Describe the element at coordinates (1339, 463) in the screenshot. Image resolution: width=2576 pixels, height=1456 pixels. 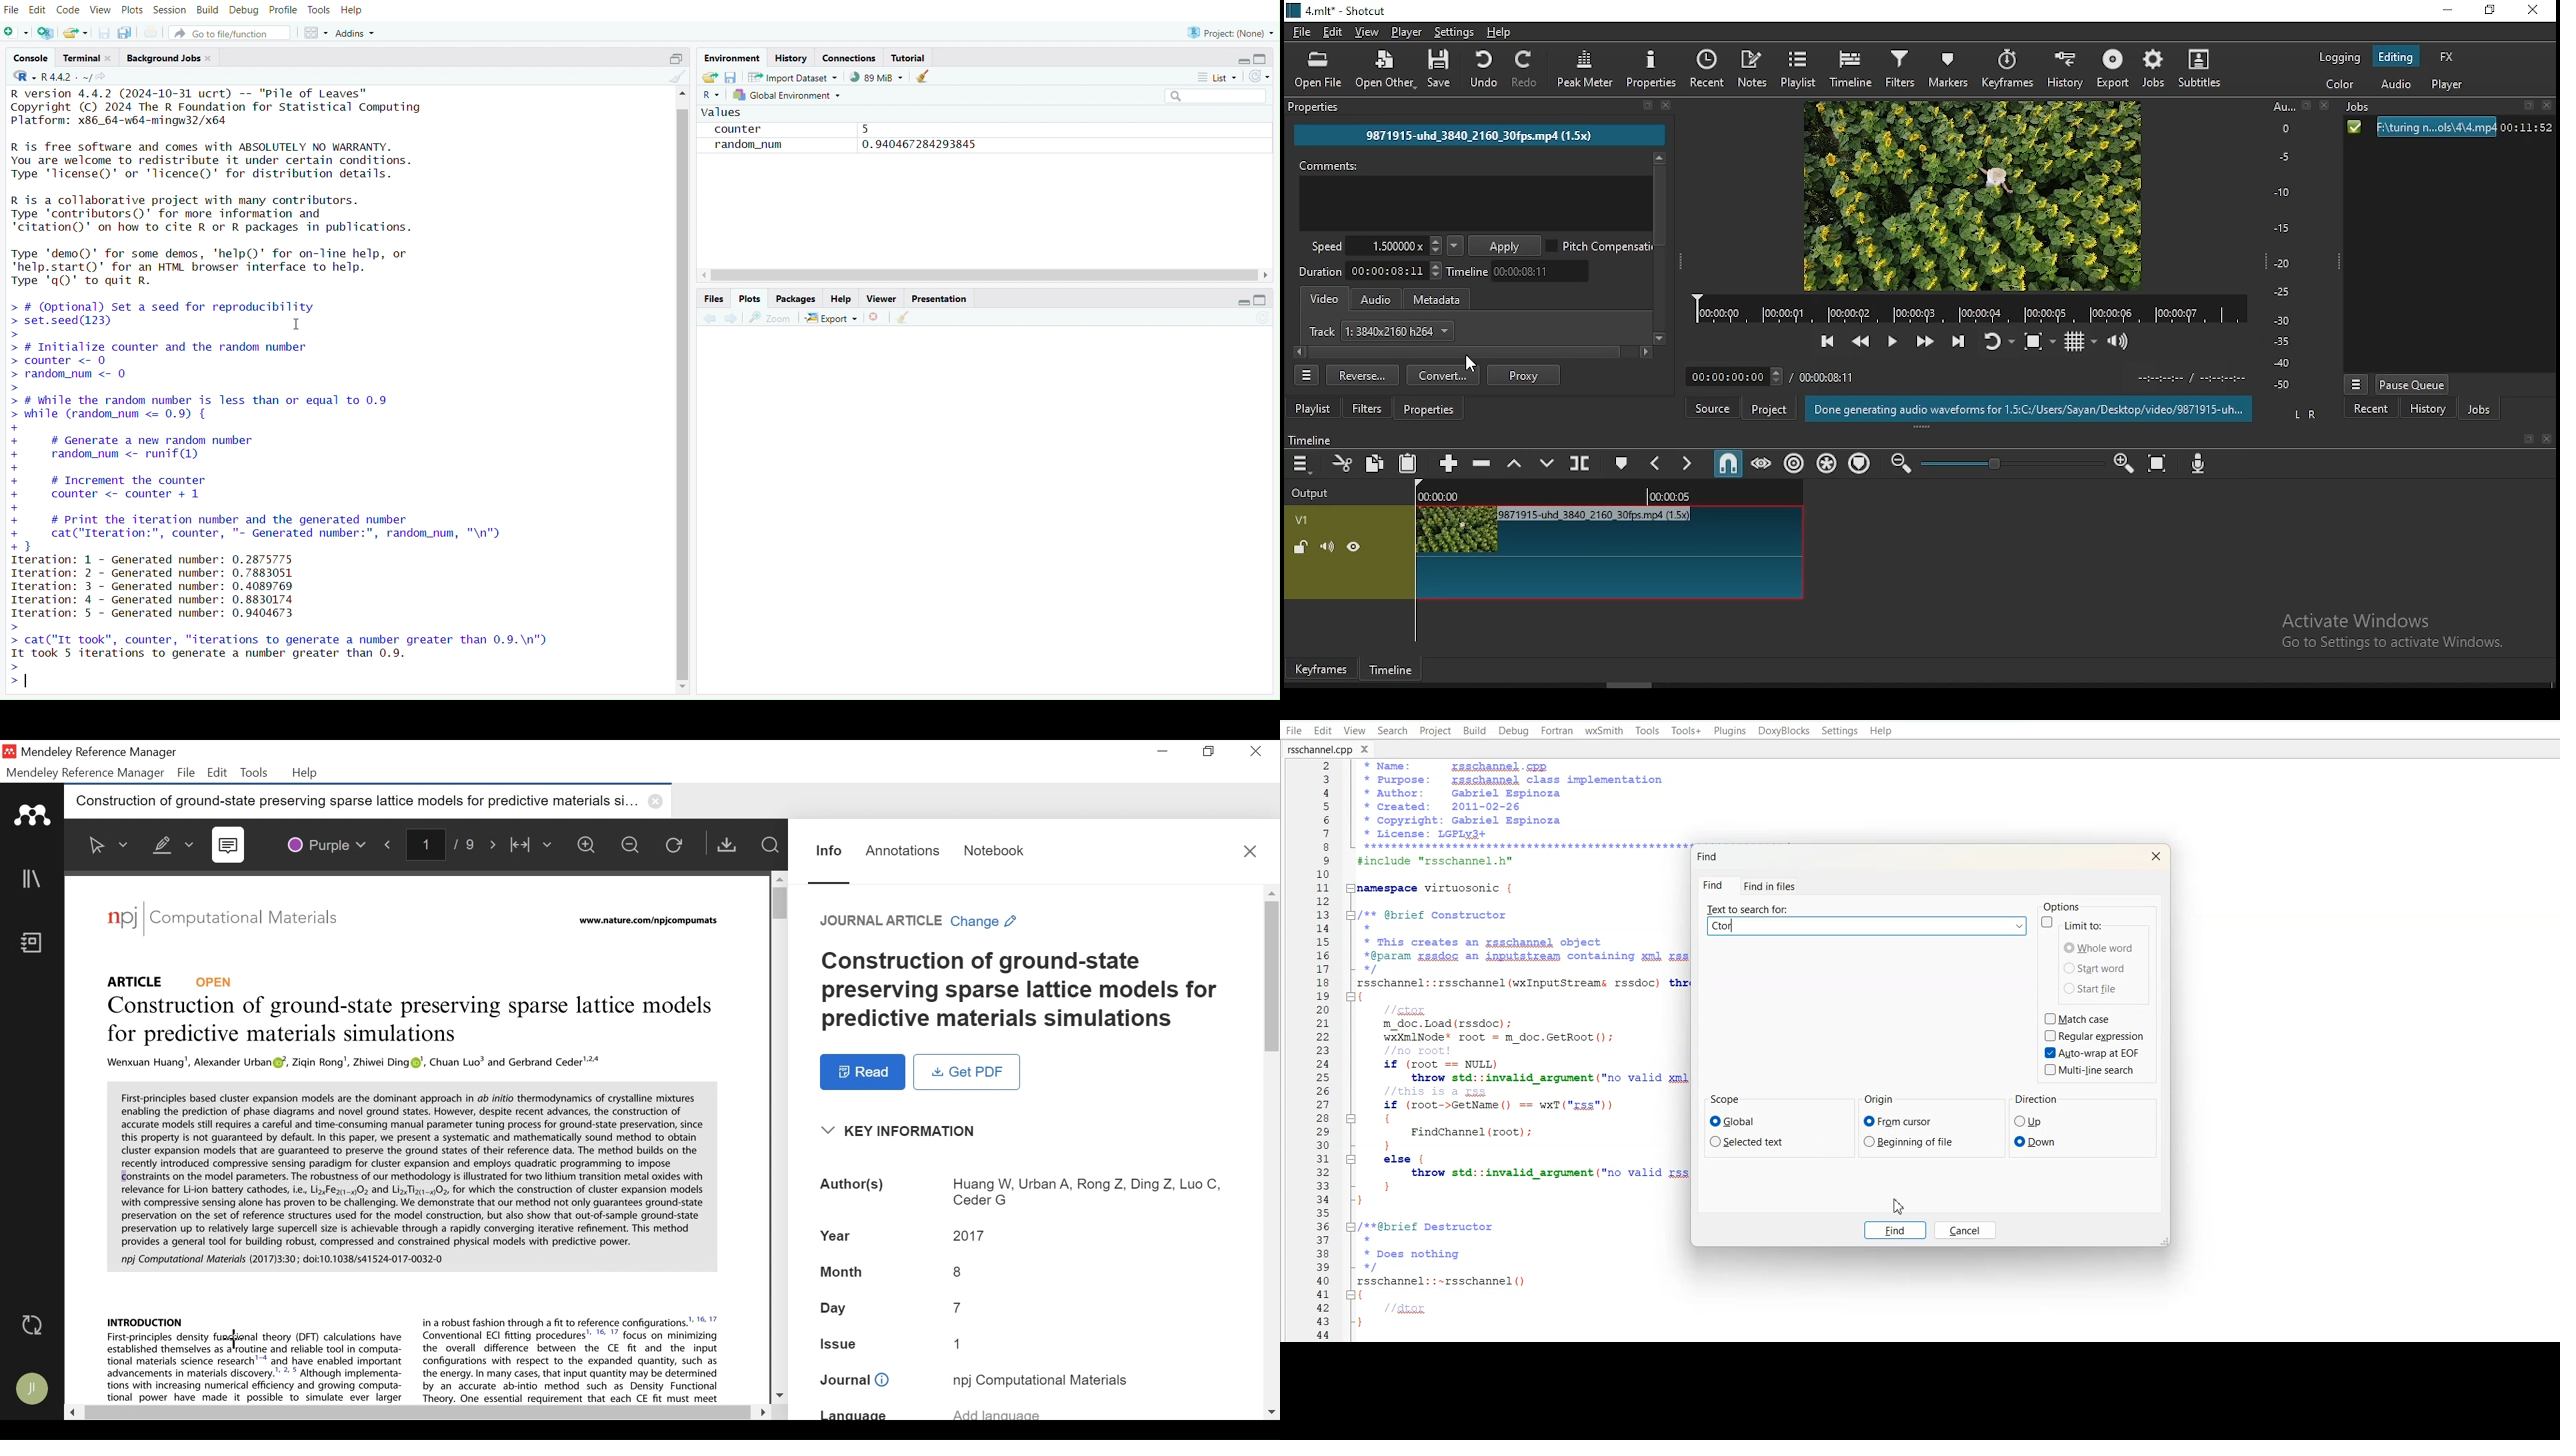
I see `cut` at that location.